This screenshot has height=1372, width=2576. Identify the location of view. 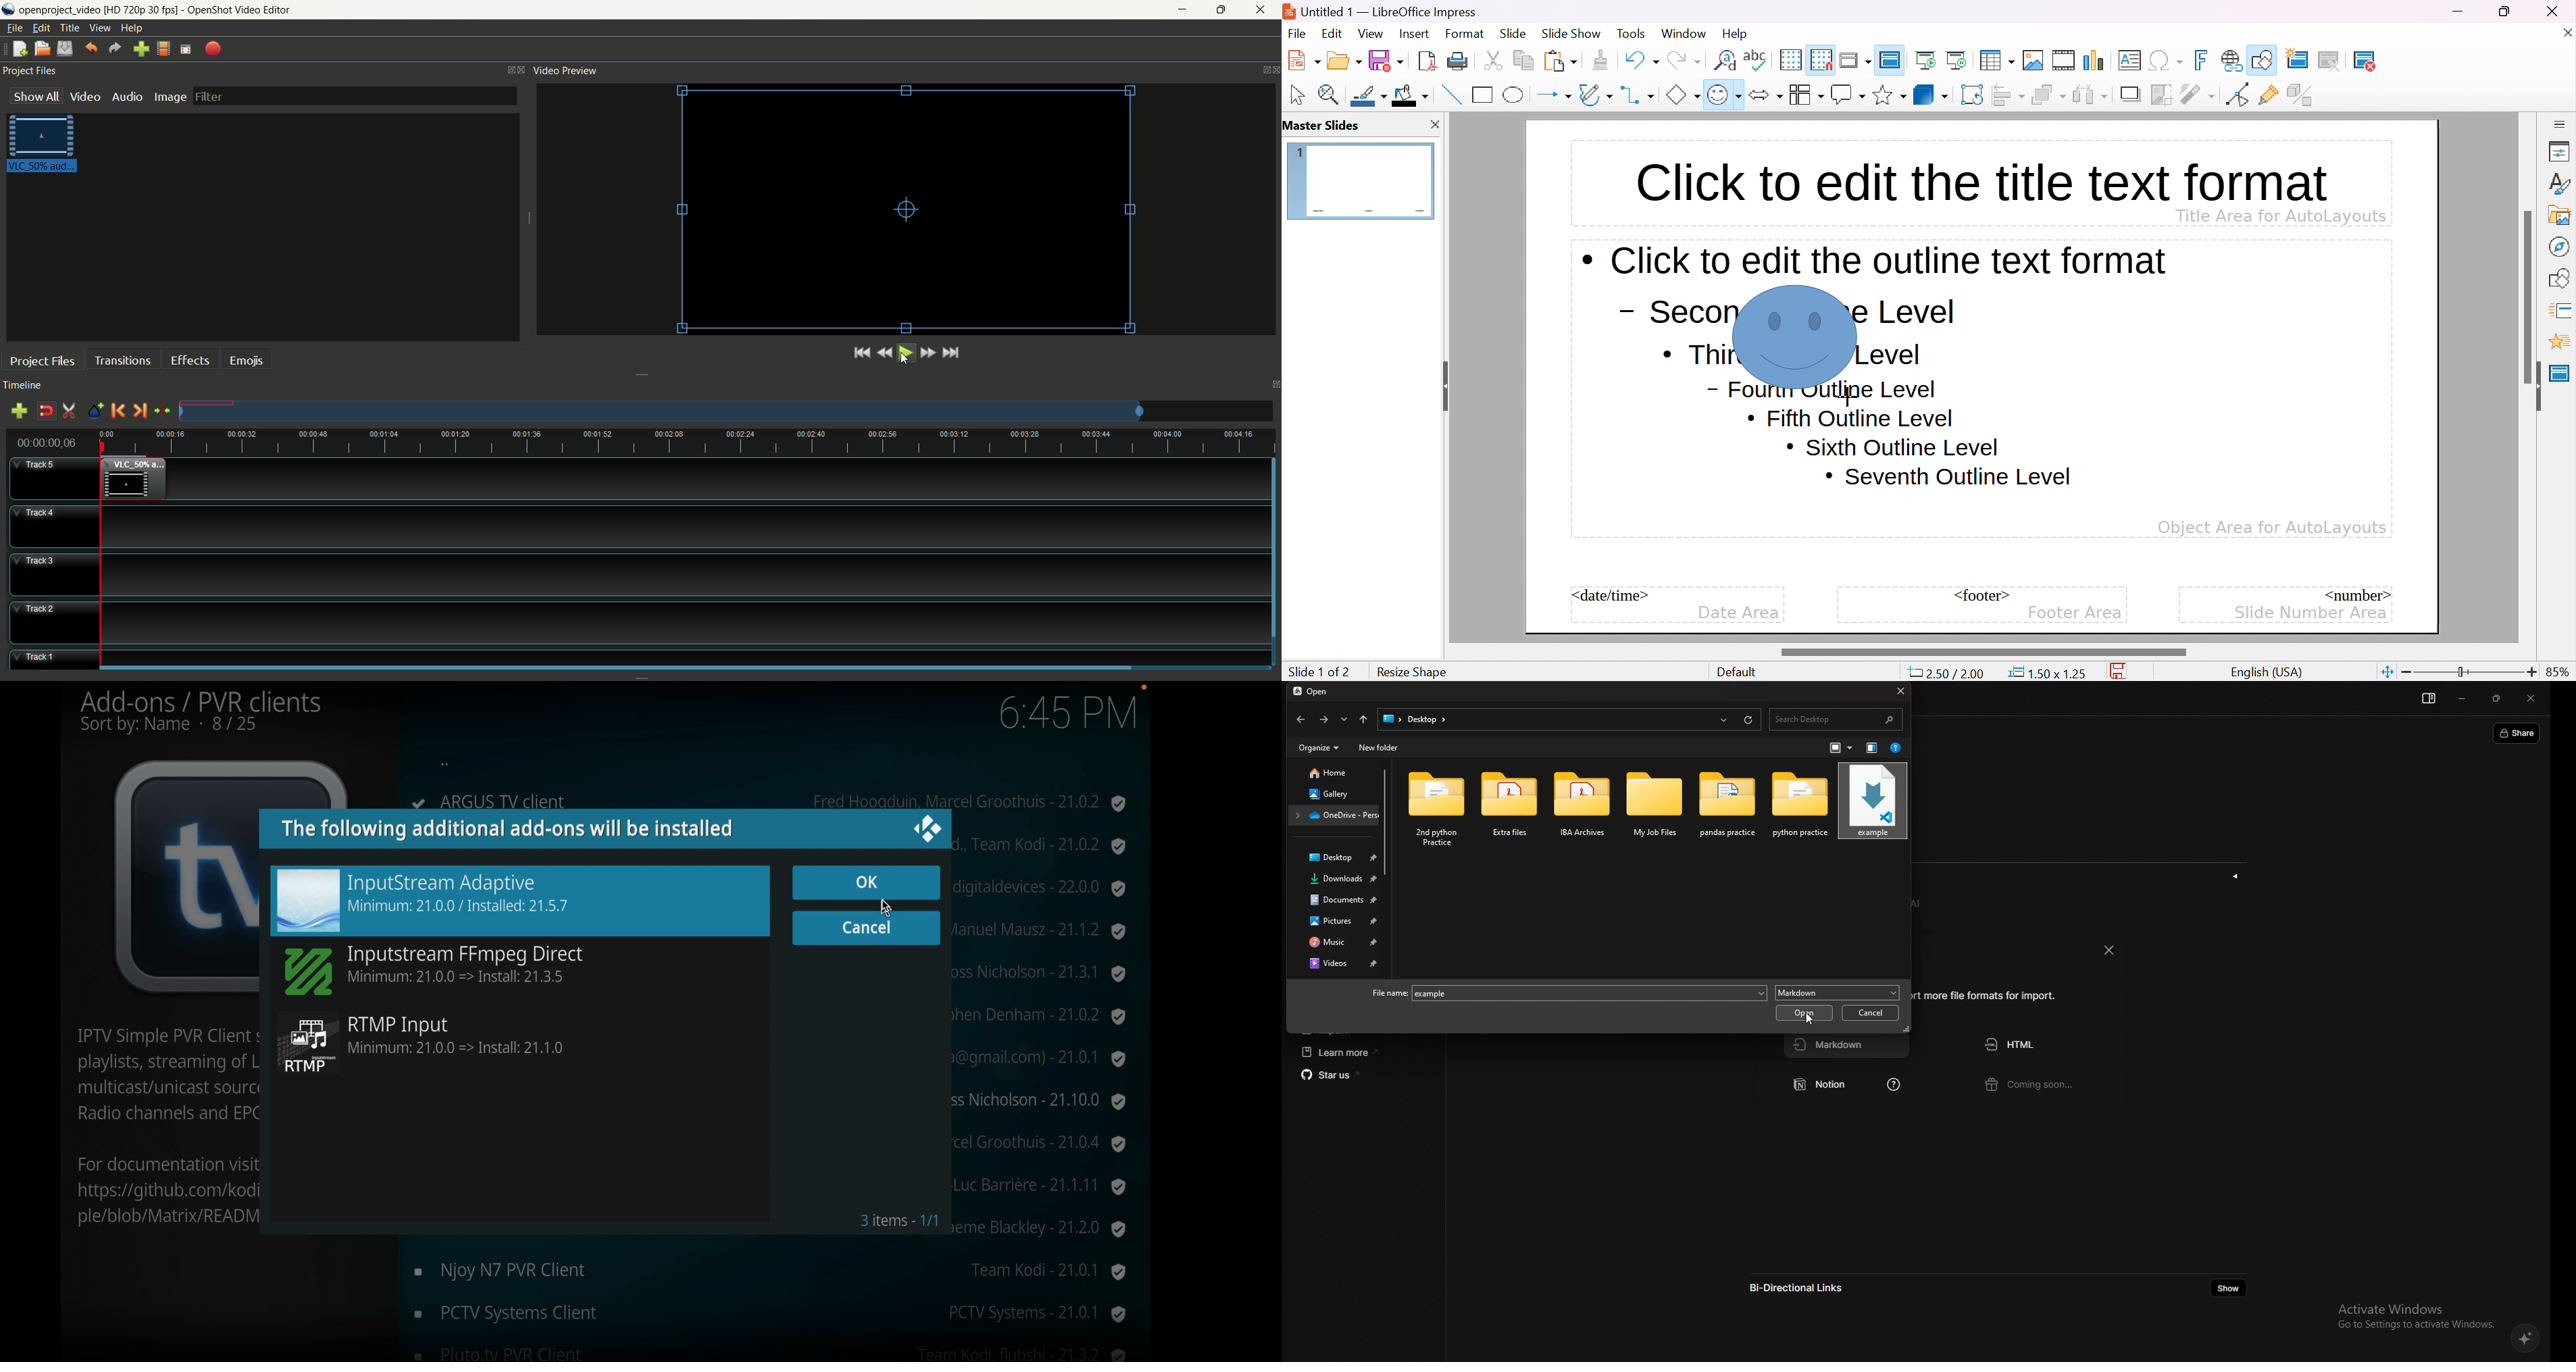
(1370, 33).